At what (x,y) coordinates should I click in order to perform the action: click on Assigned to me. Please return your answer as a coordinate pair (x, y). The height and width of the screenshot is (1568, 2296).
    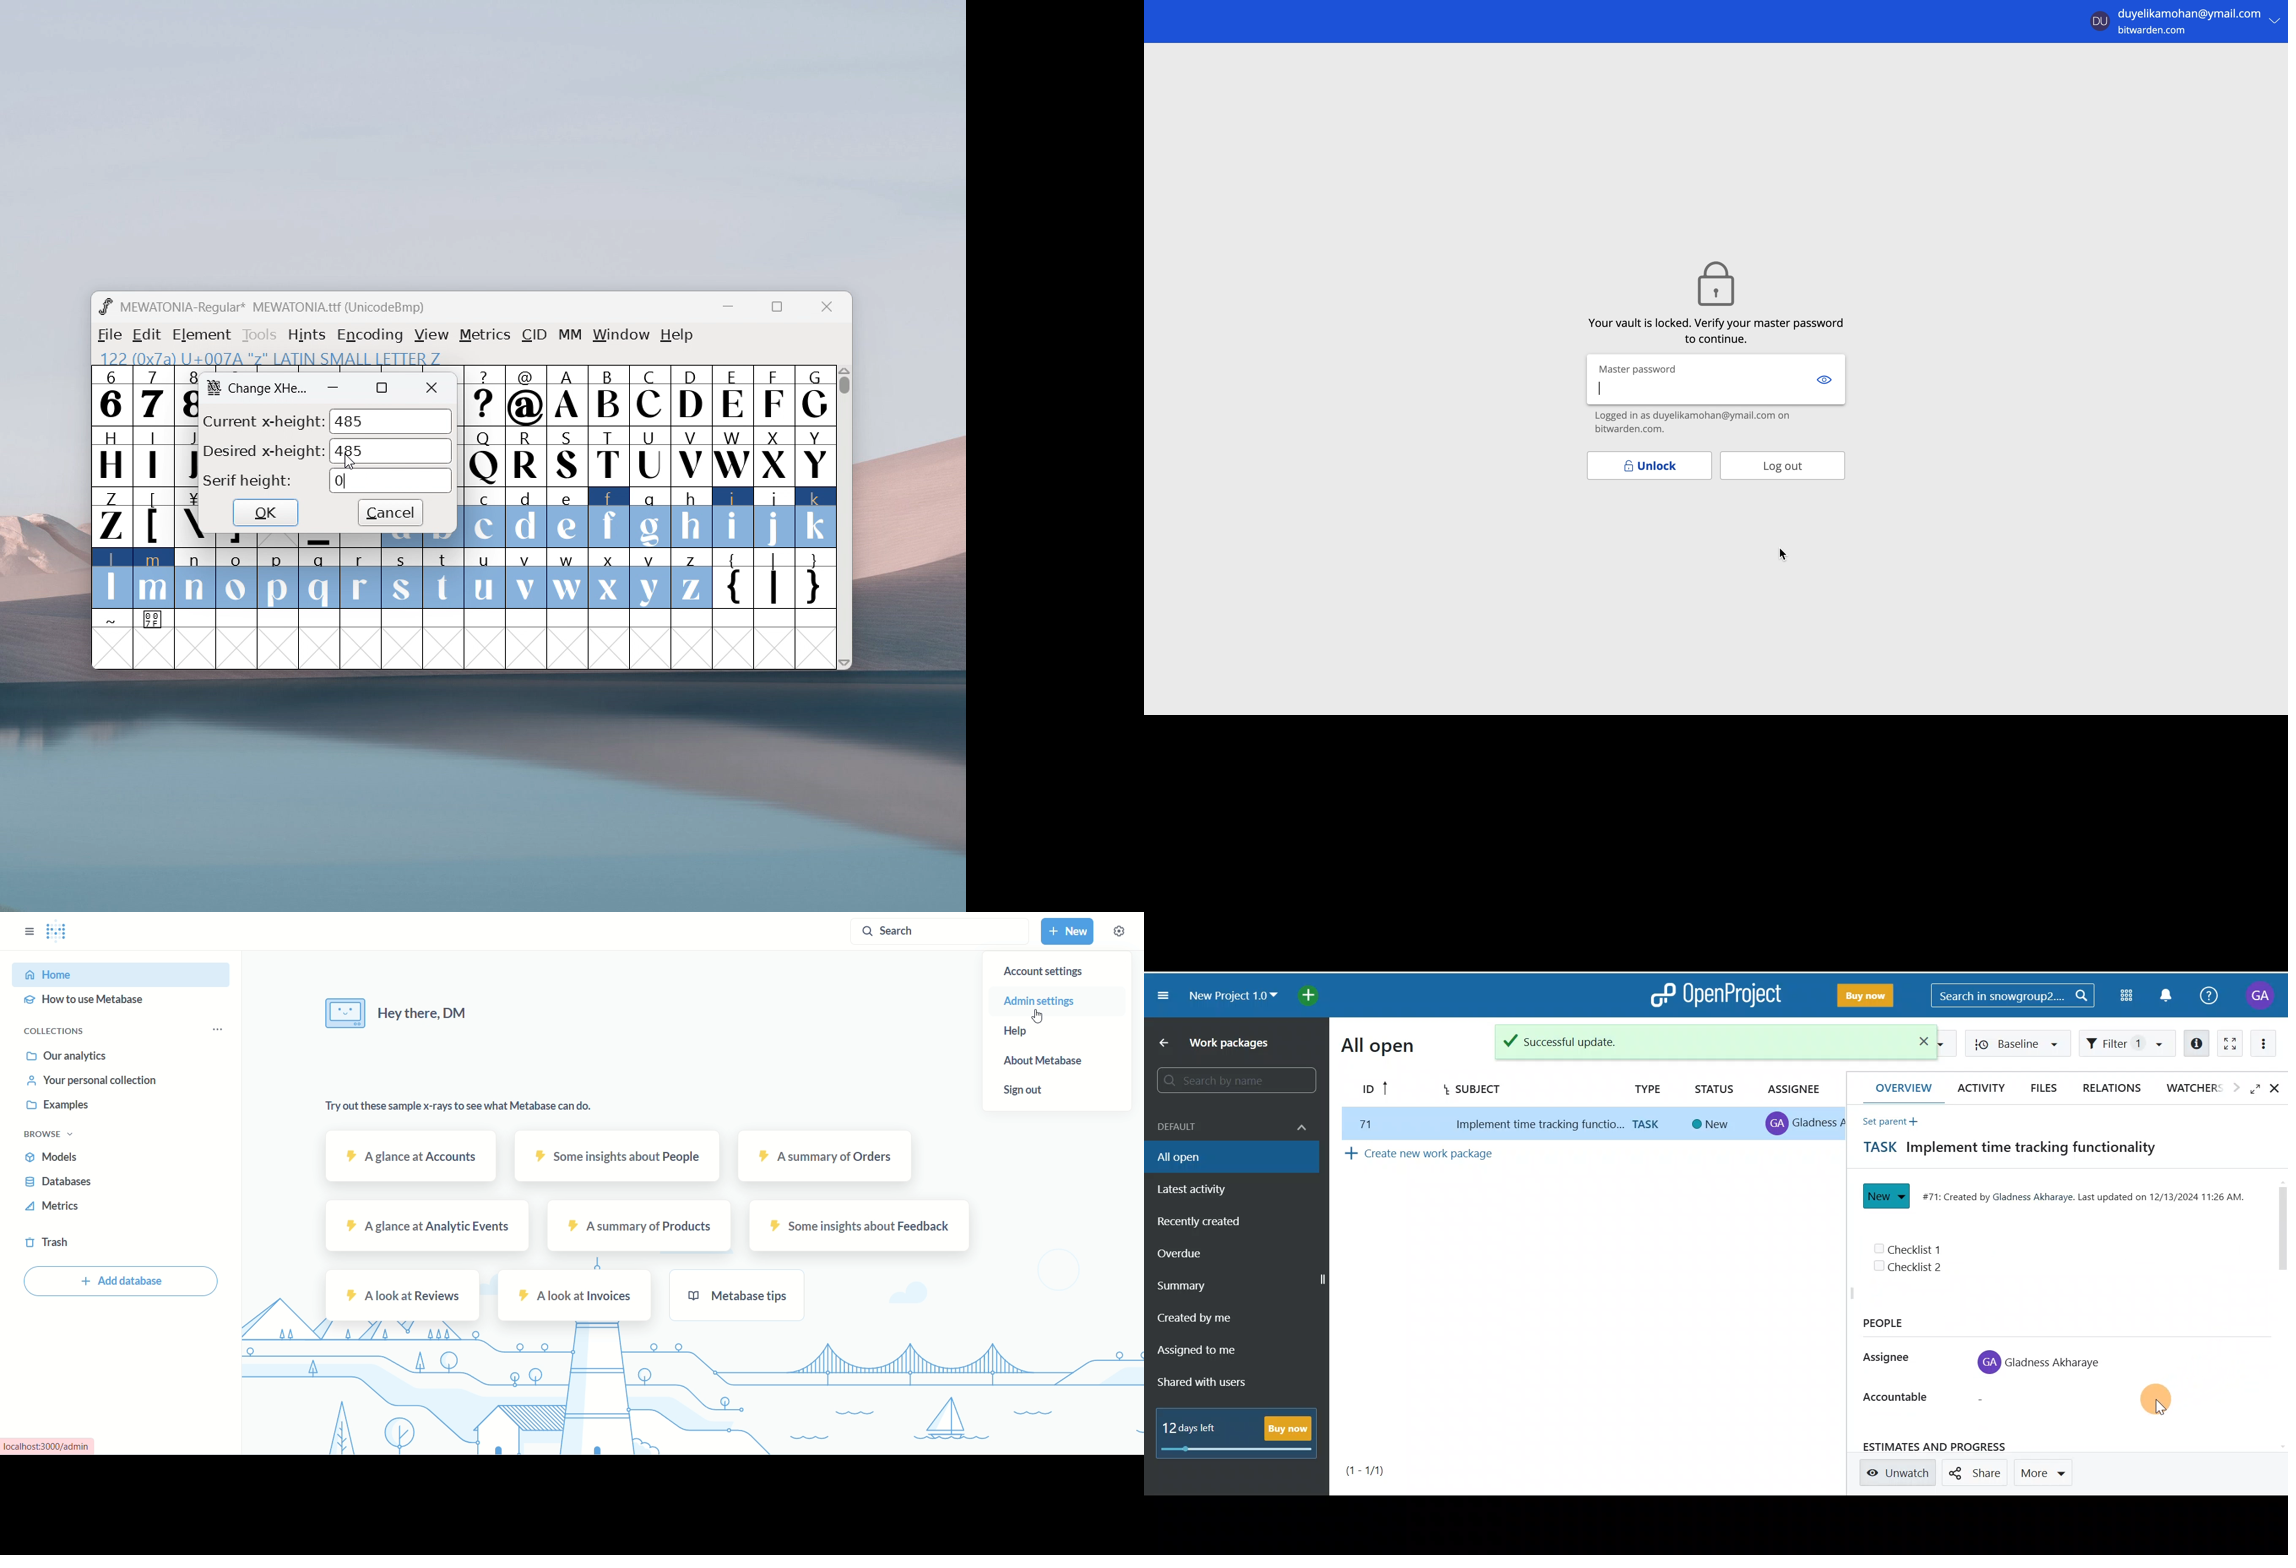
    Looking at the image, I should click on (1202, 1349).